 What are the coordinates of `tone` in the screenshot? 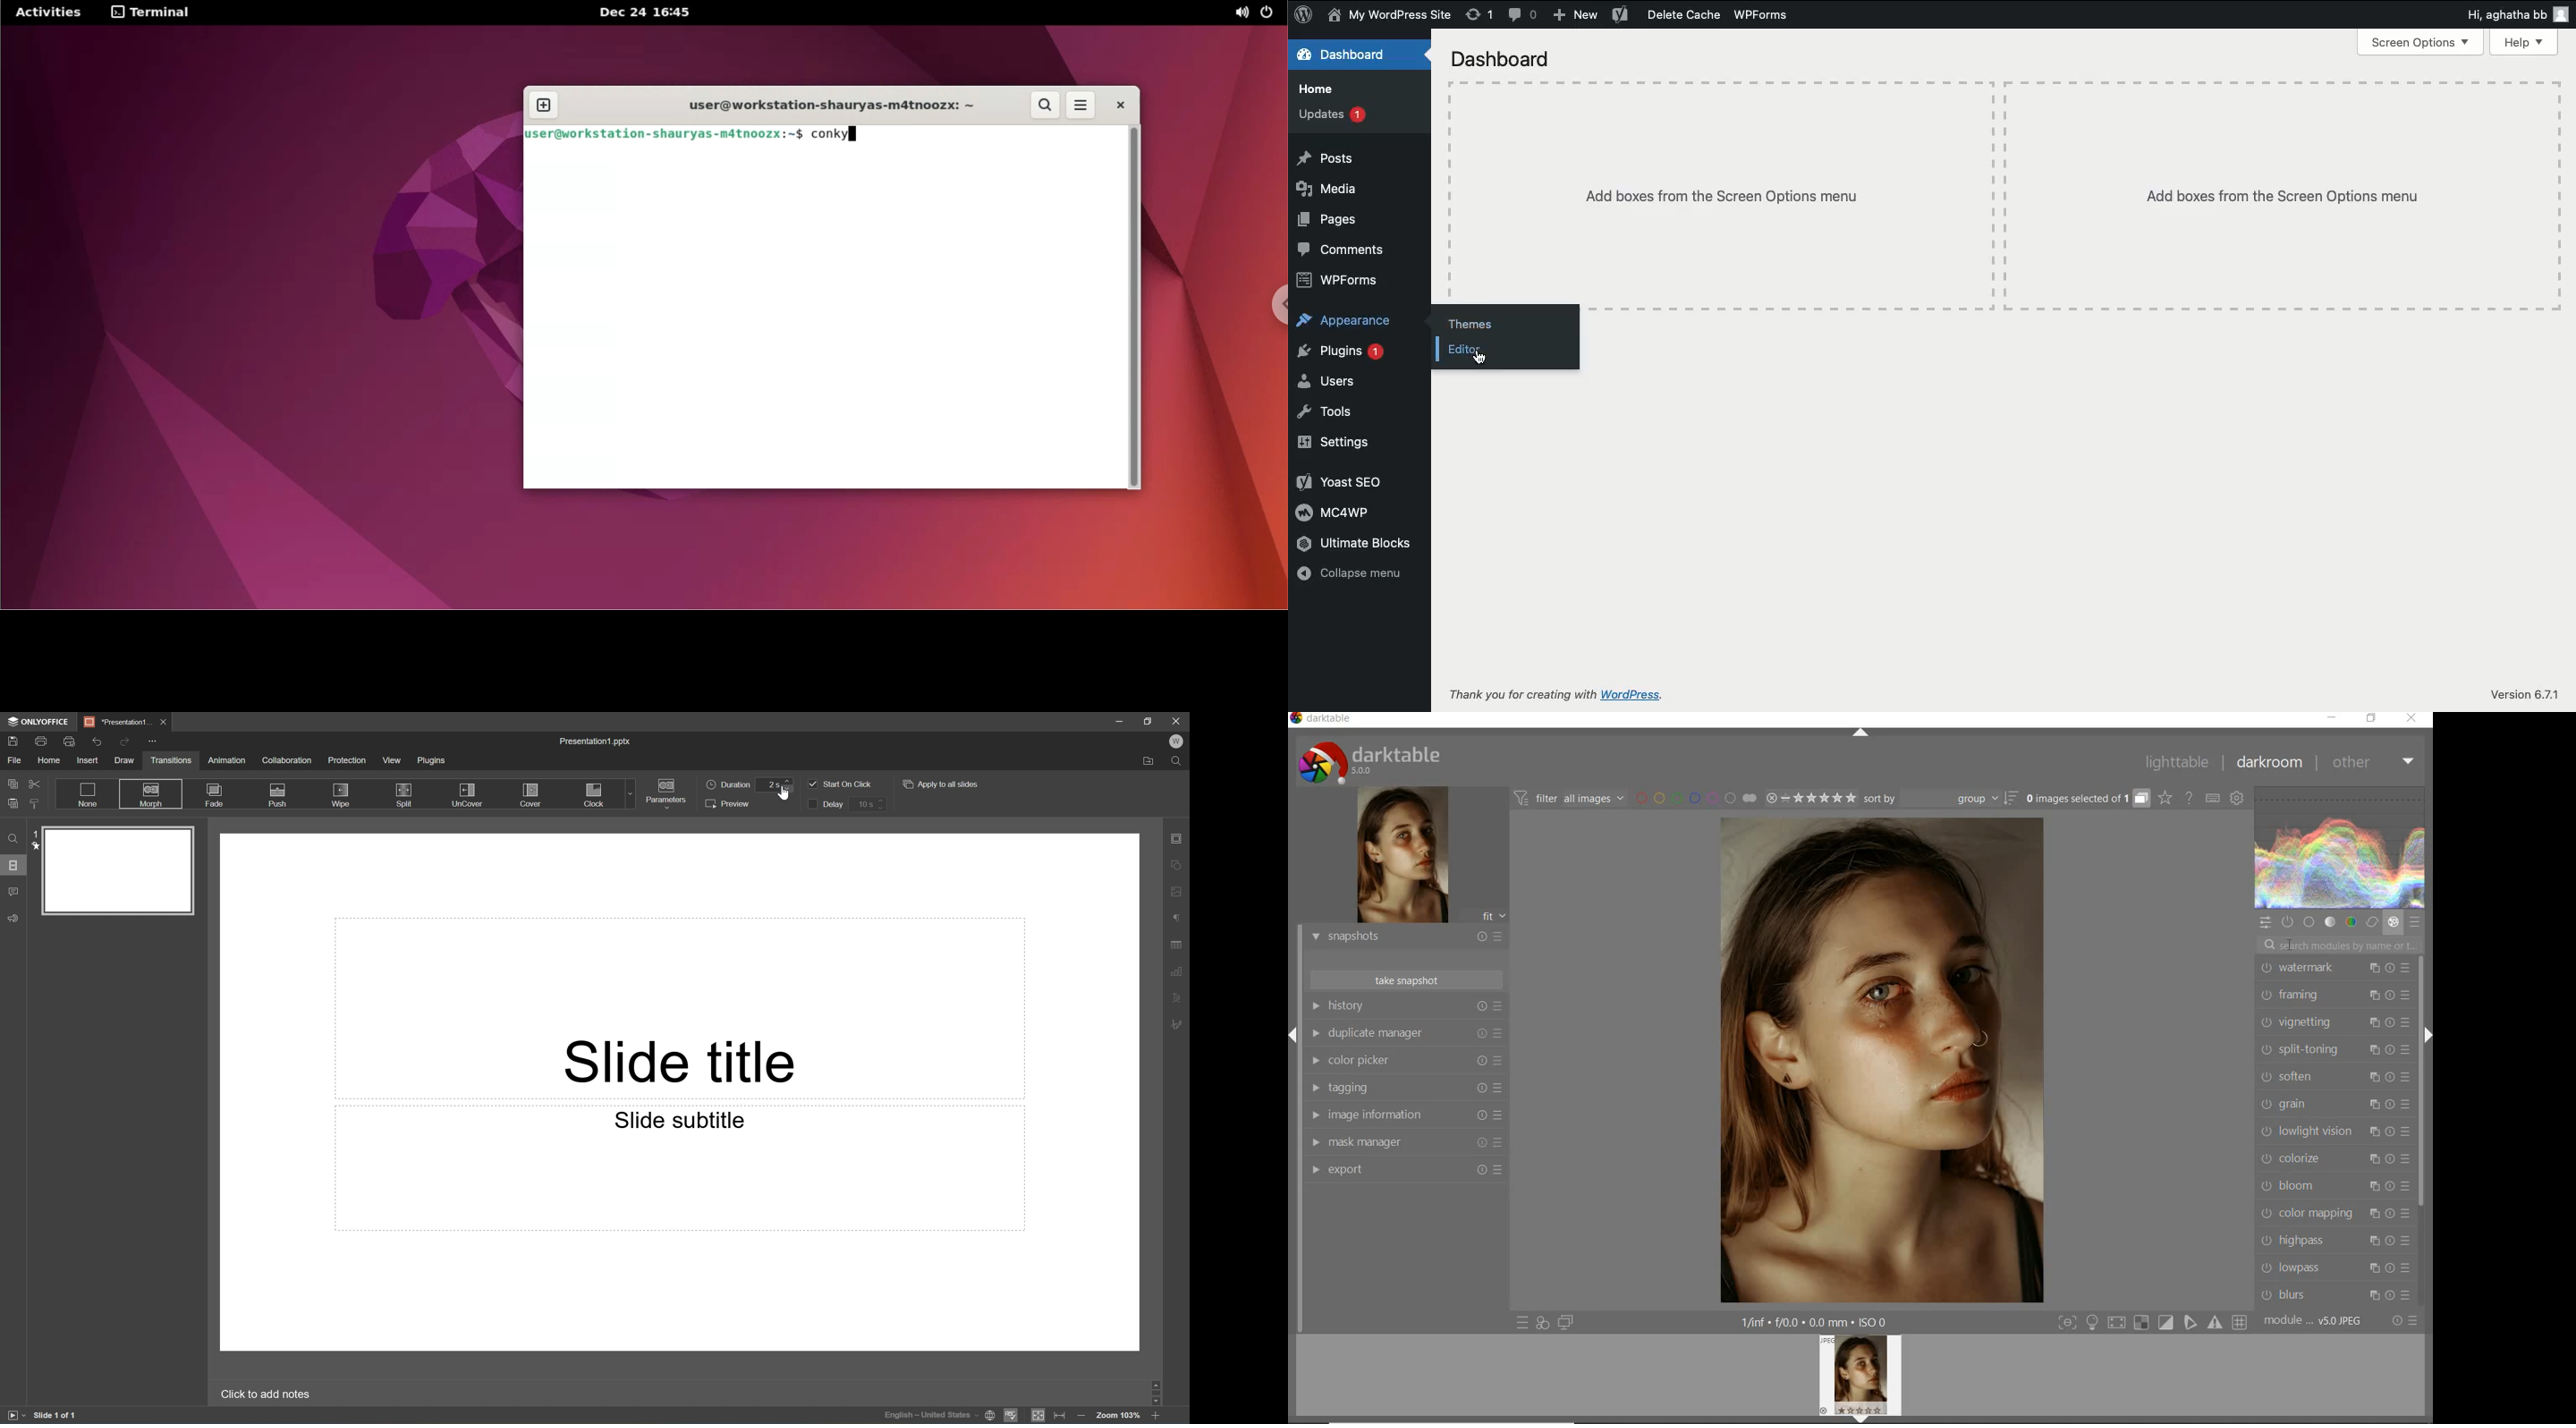 It's located at (2331, 922).